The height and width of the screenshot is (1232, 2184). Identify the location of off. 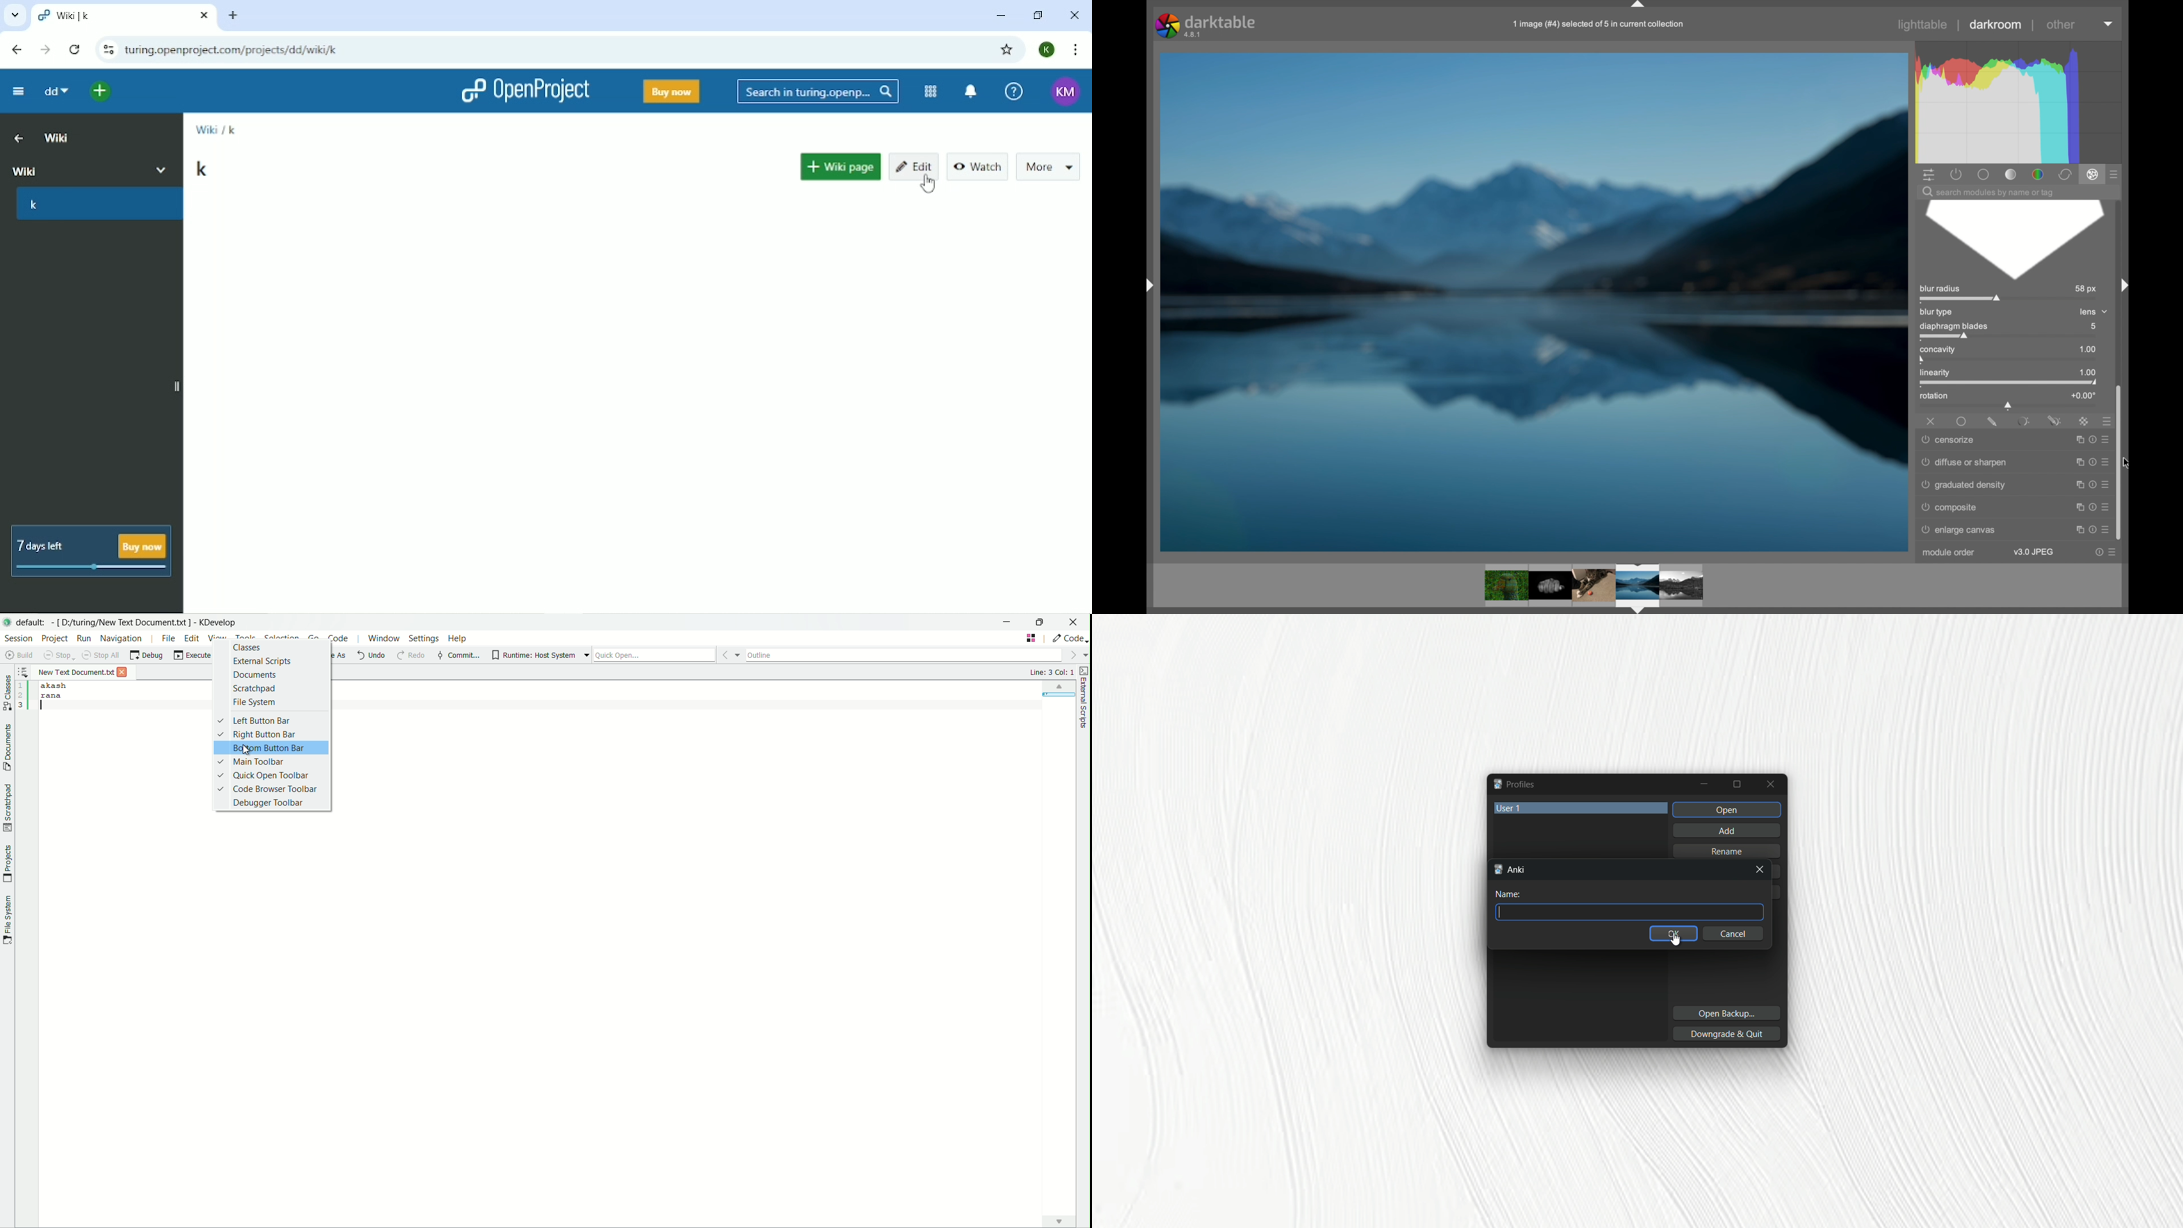
(1931, 420).